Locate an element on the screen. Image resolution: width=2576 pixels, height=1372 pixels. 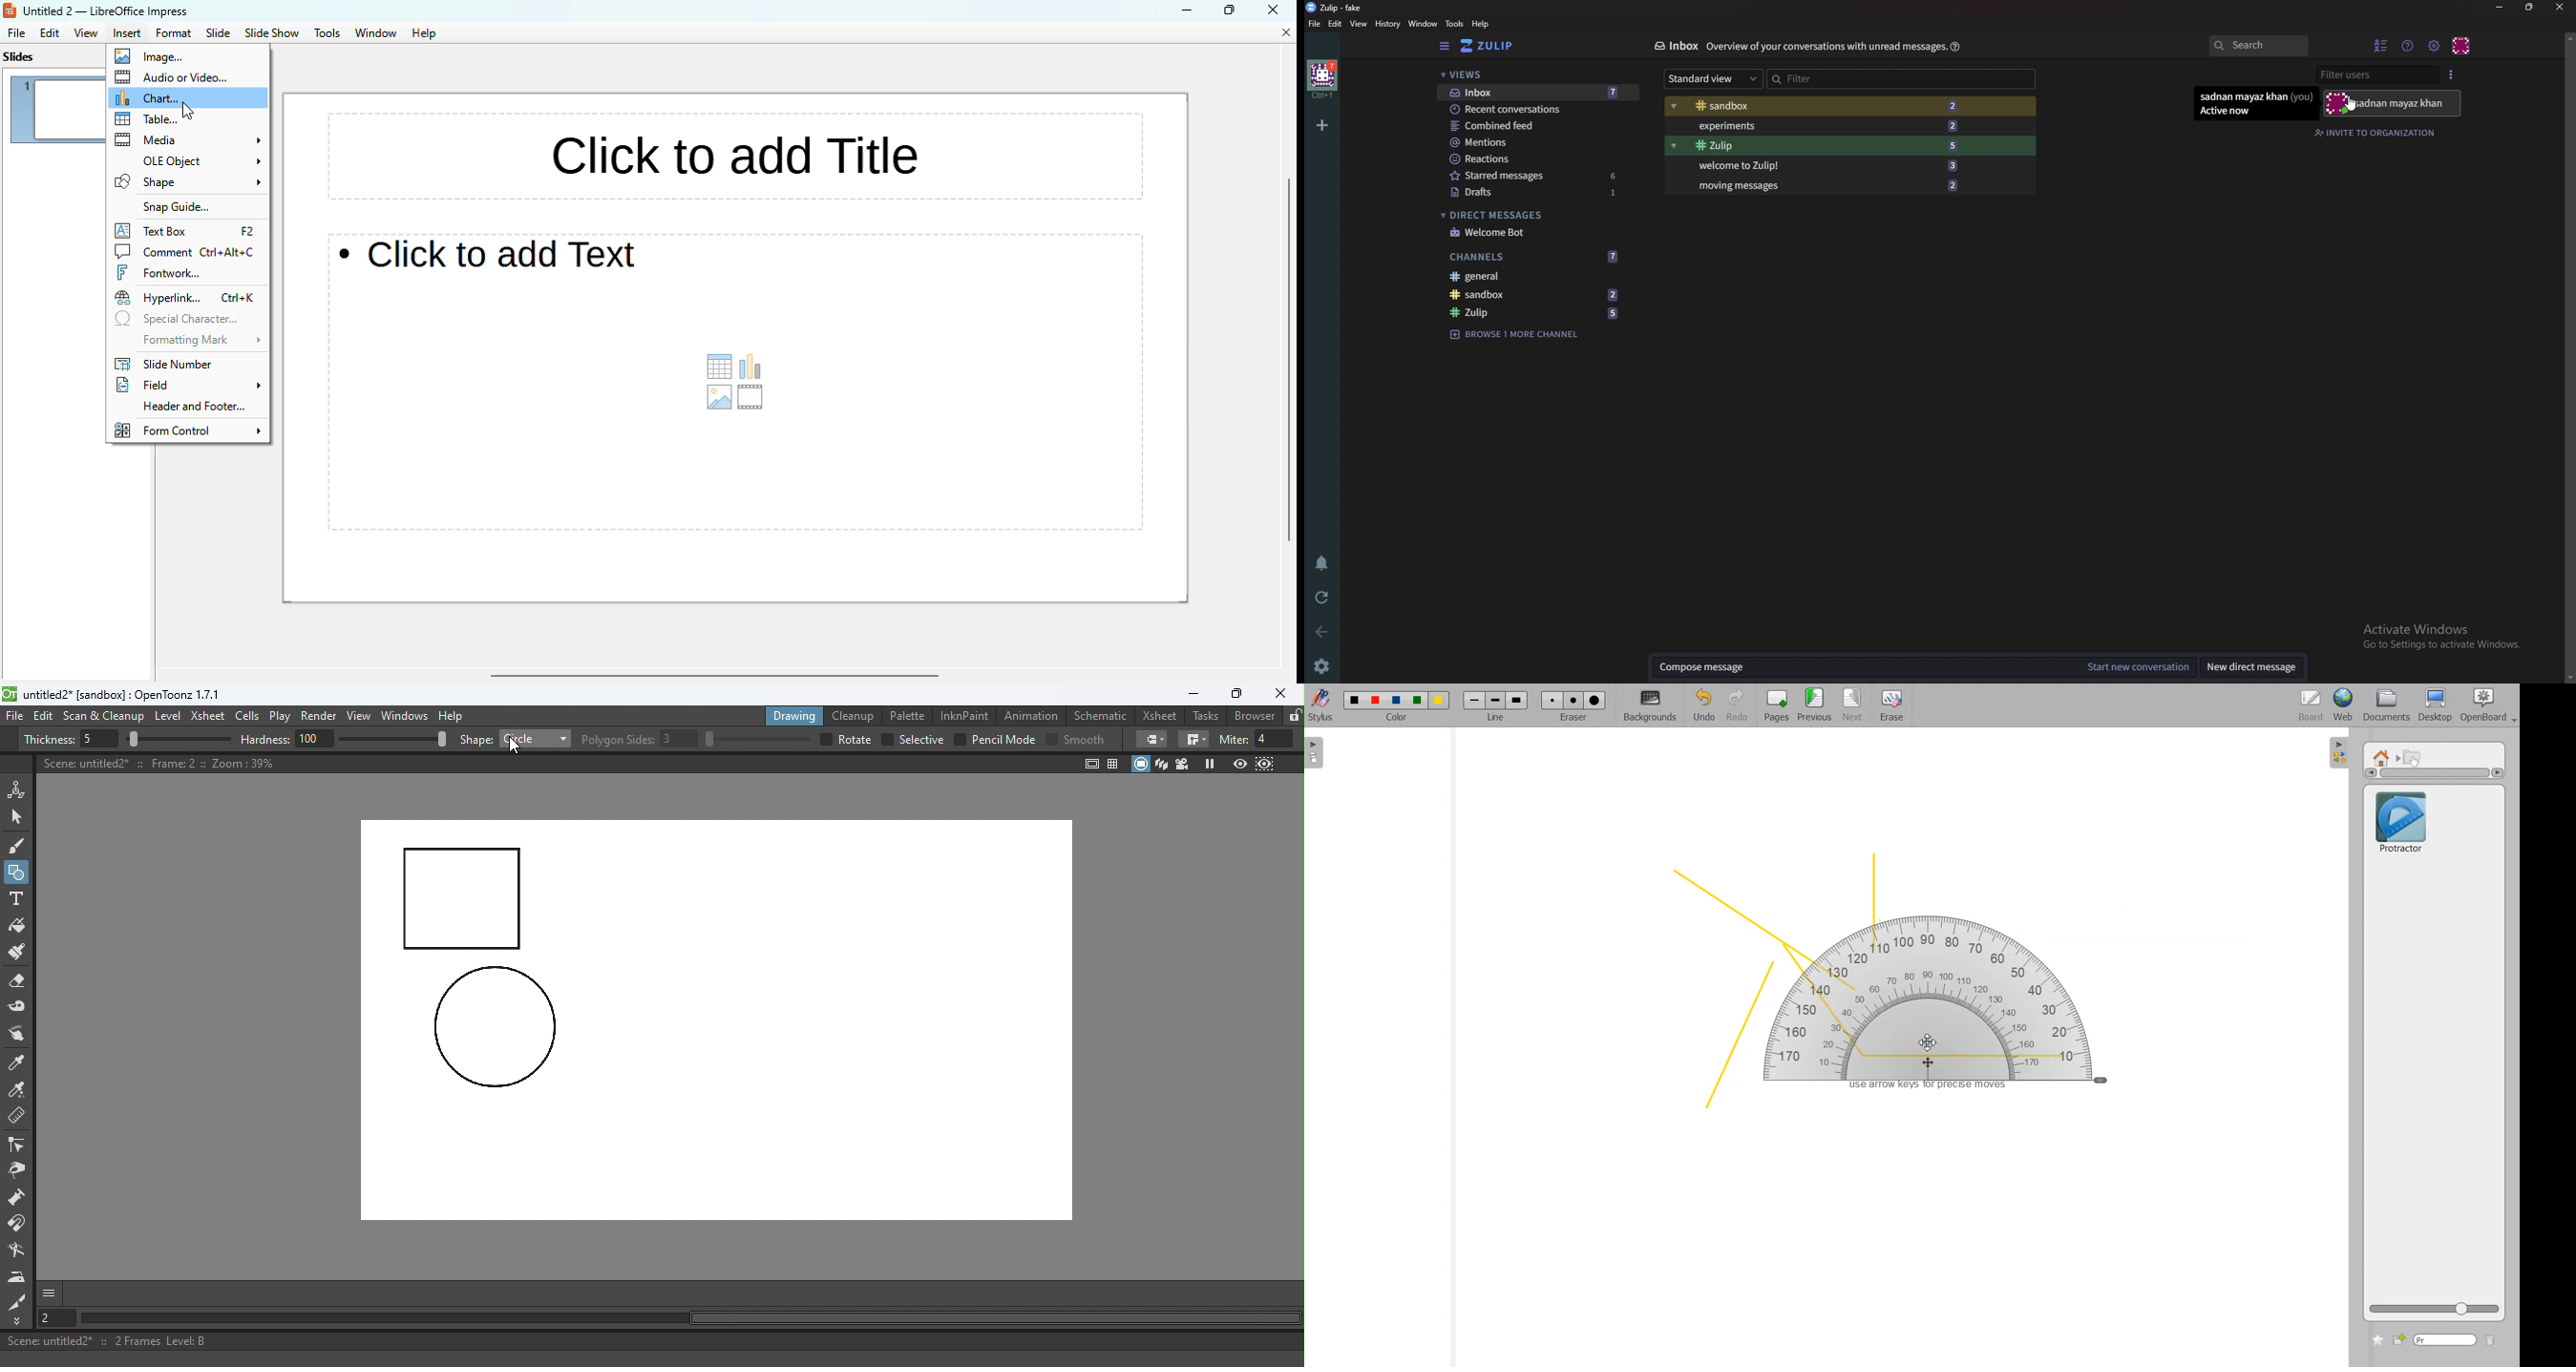
Schematic is located at coordinates (1101, 716).